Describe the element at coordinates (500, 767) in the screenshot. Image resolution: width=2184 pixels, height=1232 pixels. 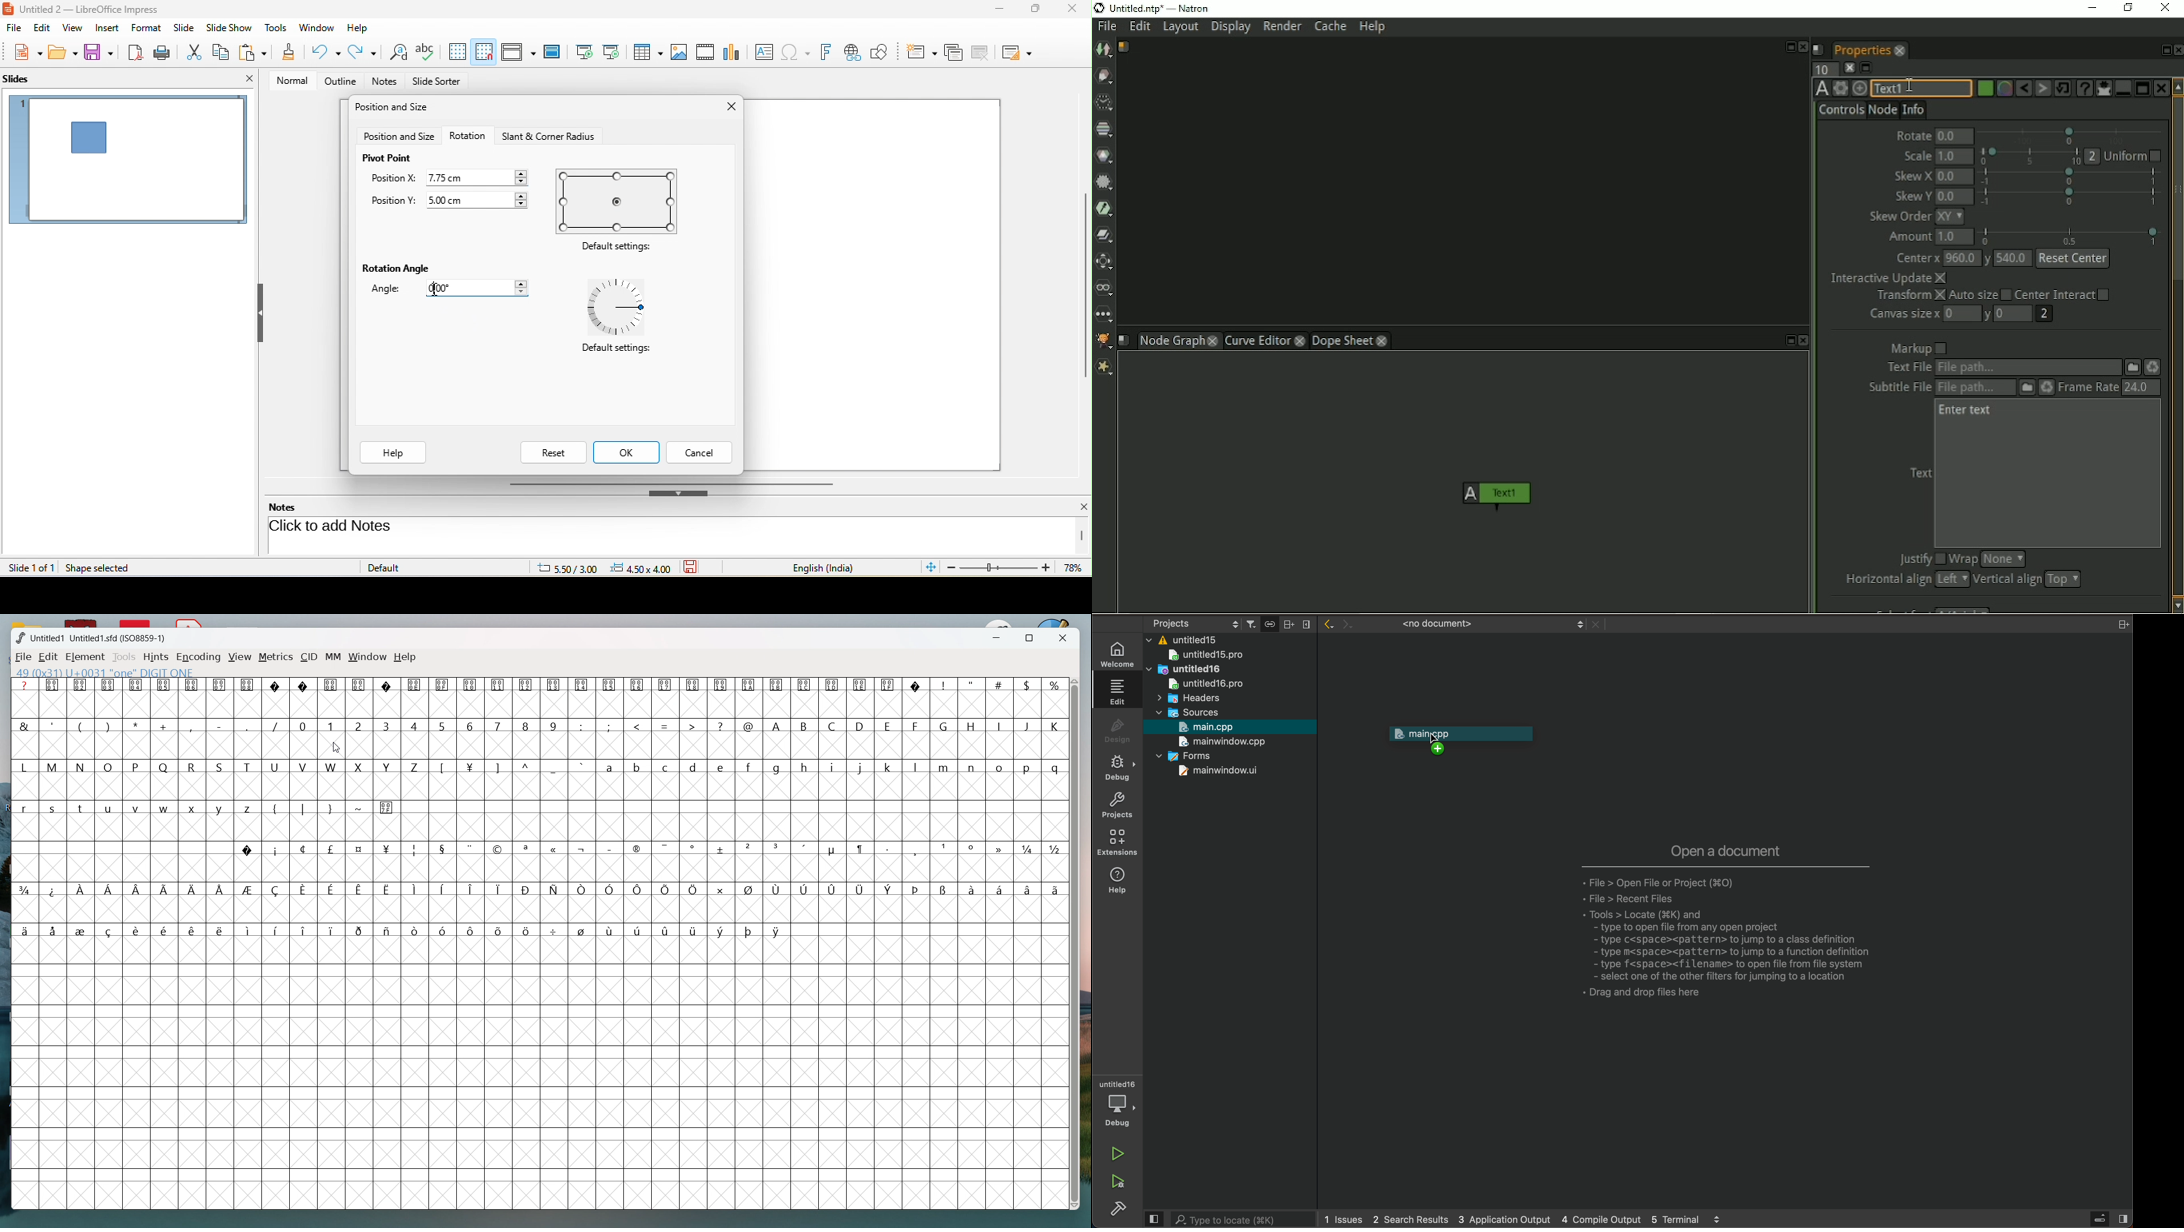
I see `]` at that location.